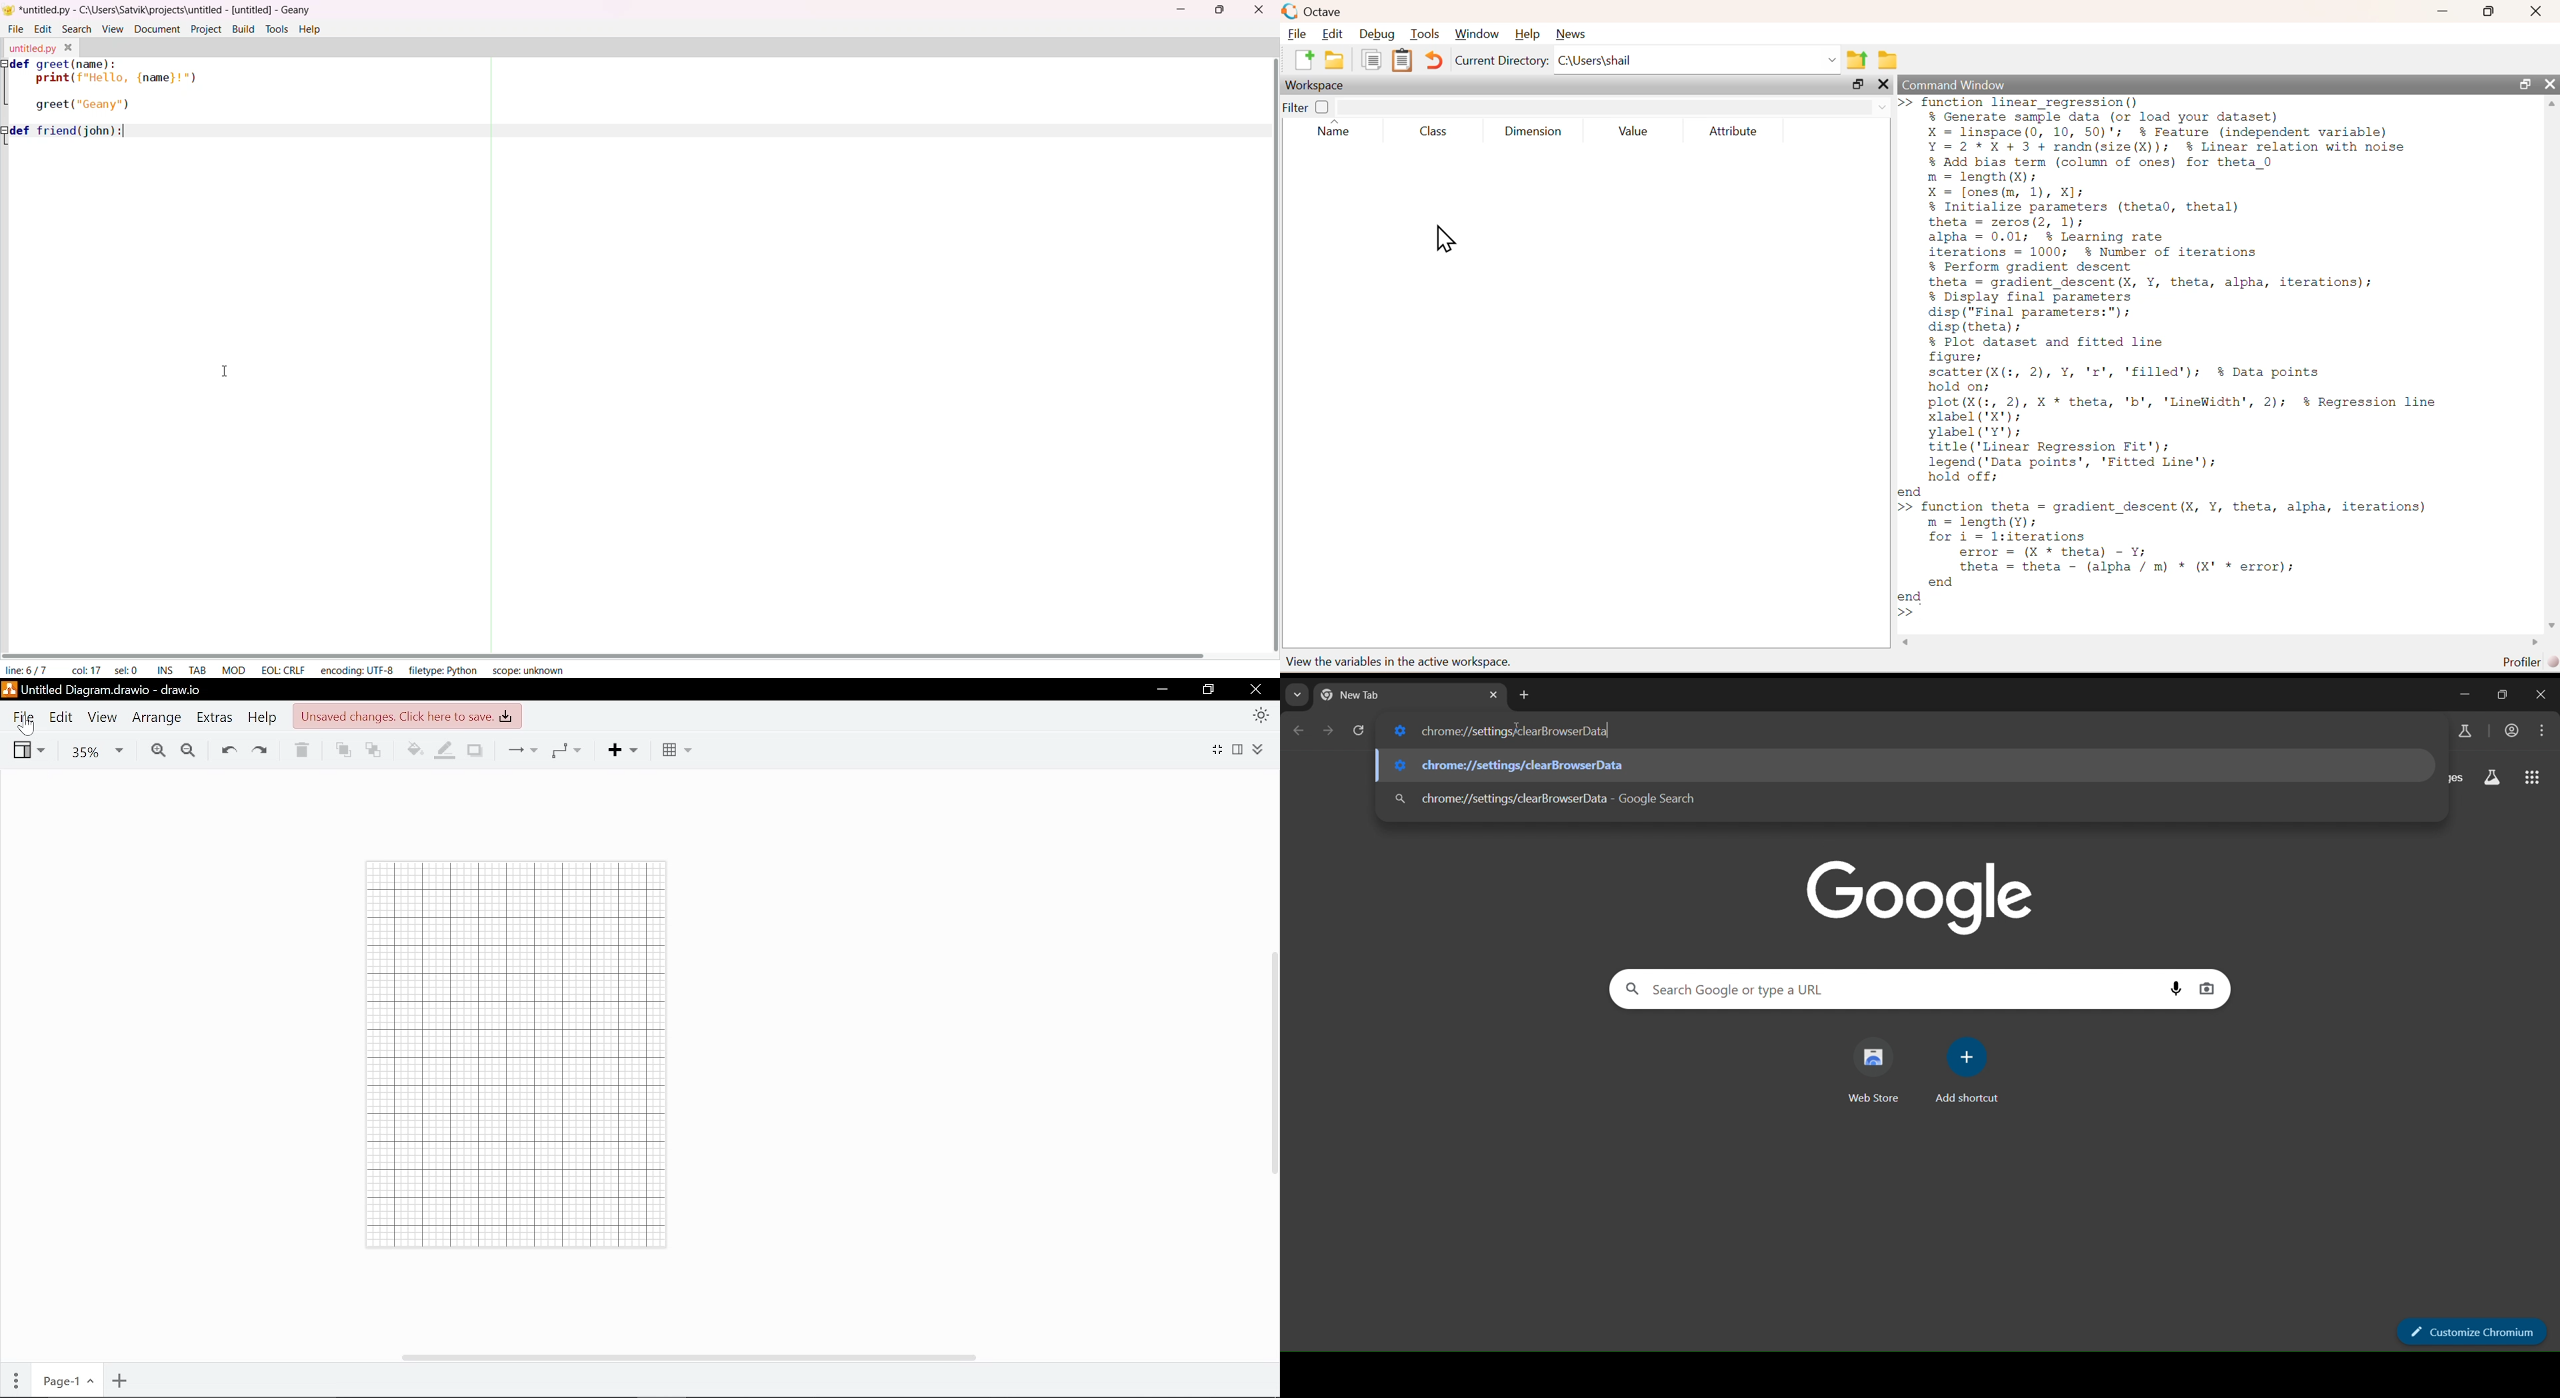 The width and height of the screenshot is (2576, 1400). Describe the element at coordinates (678, 750) in the screenshot. I see `table` at that location.